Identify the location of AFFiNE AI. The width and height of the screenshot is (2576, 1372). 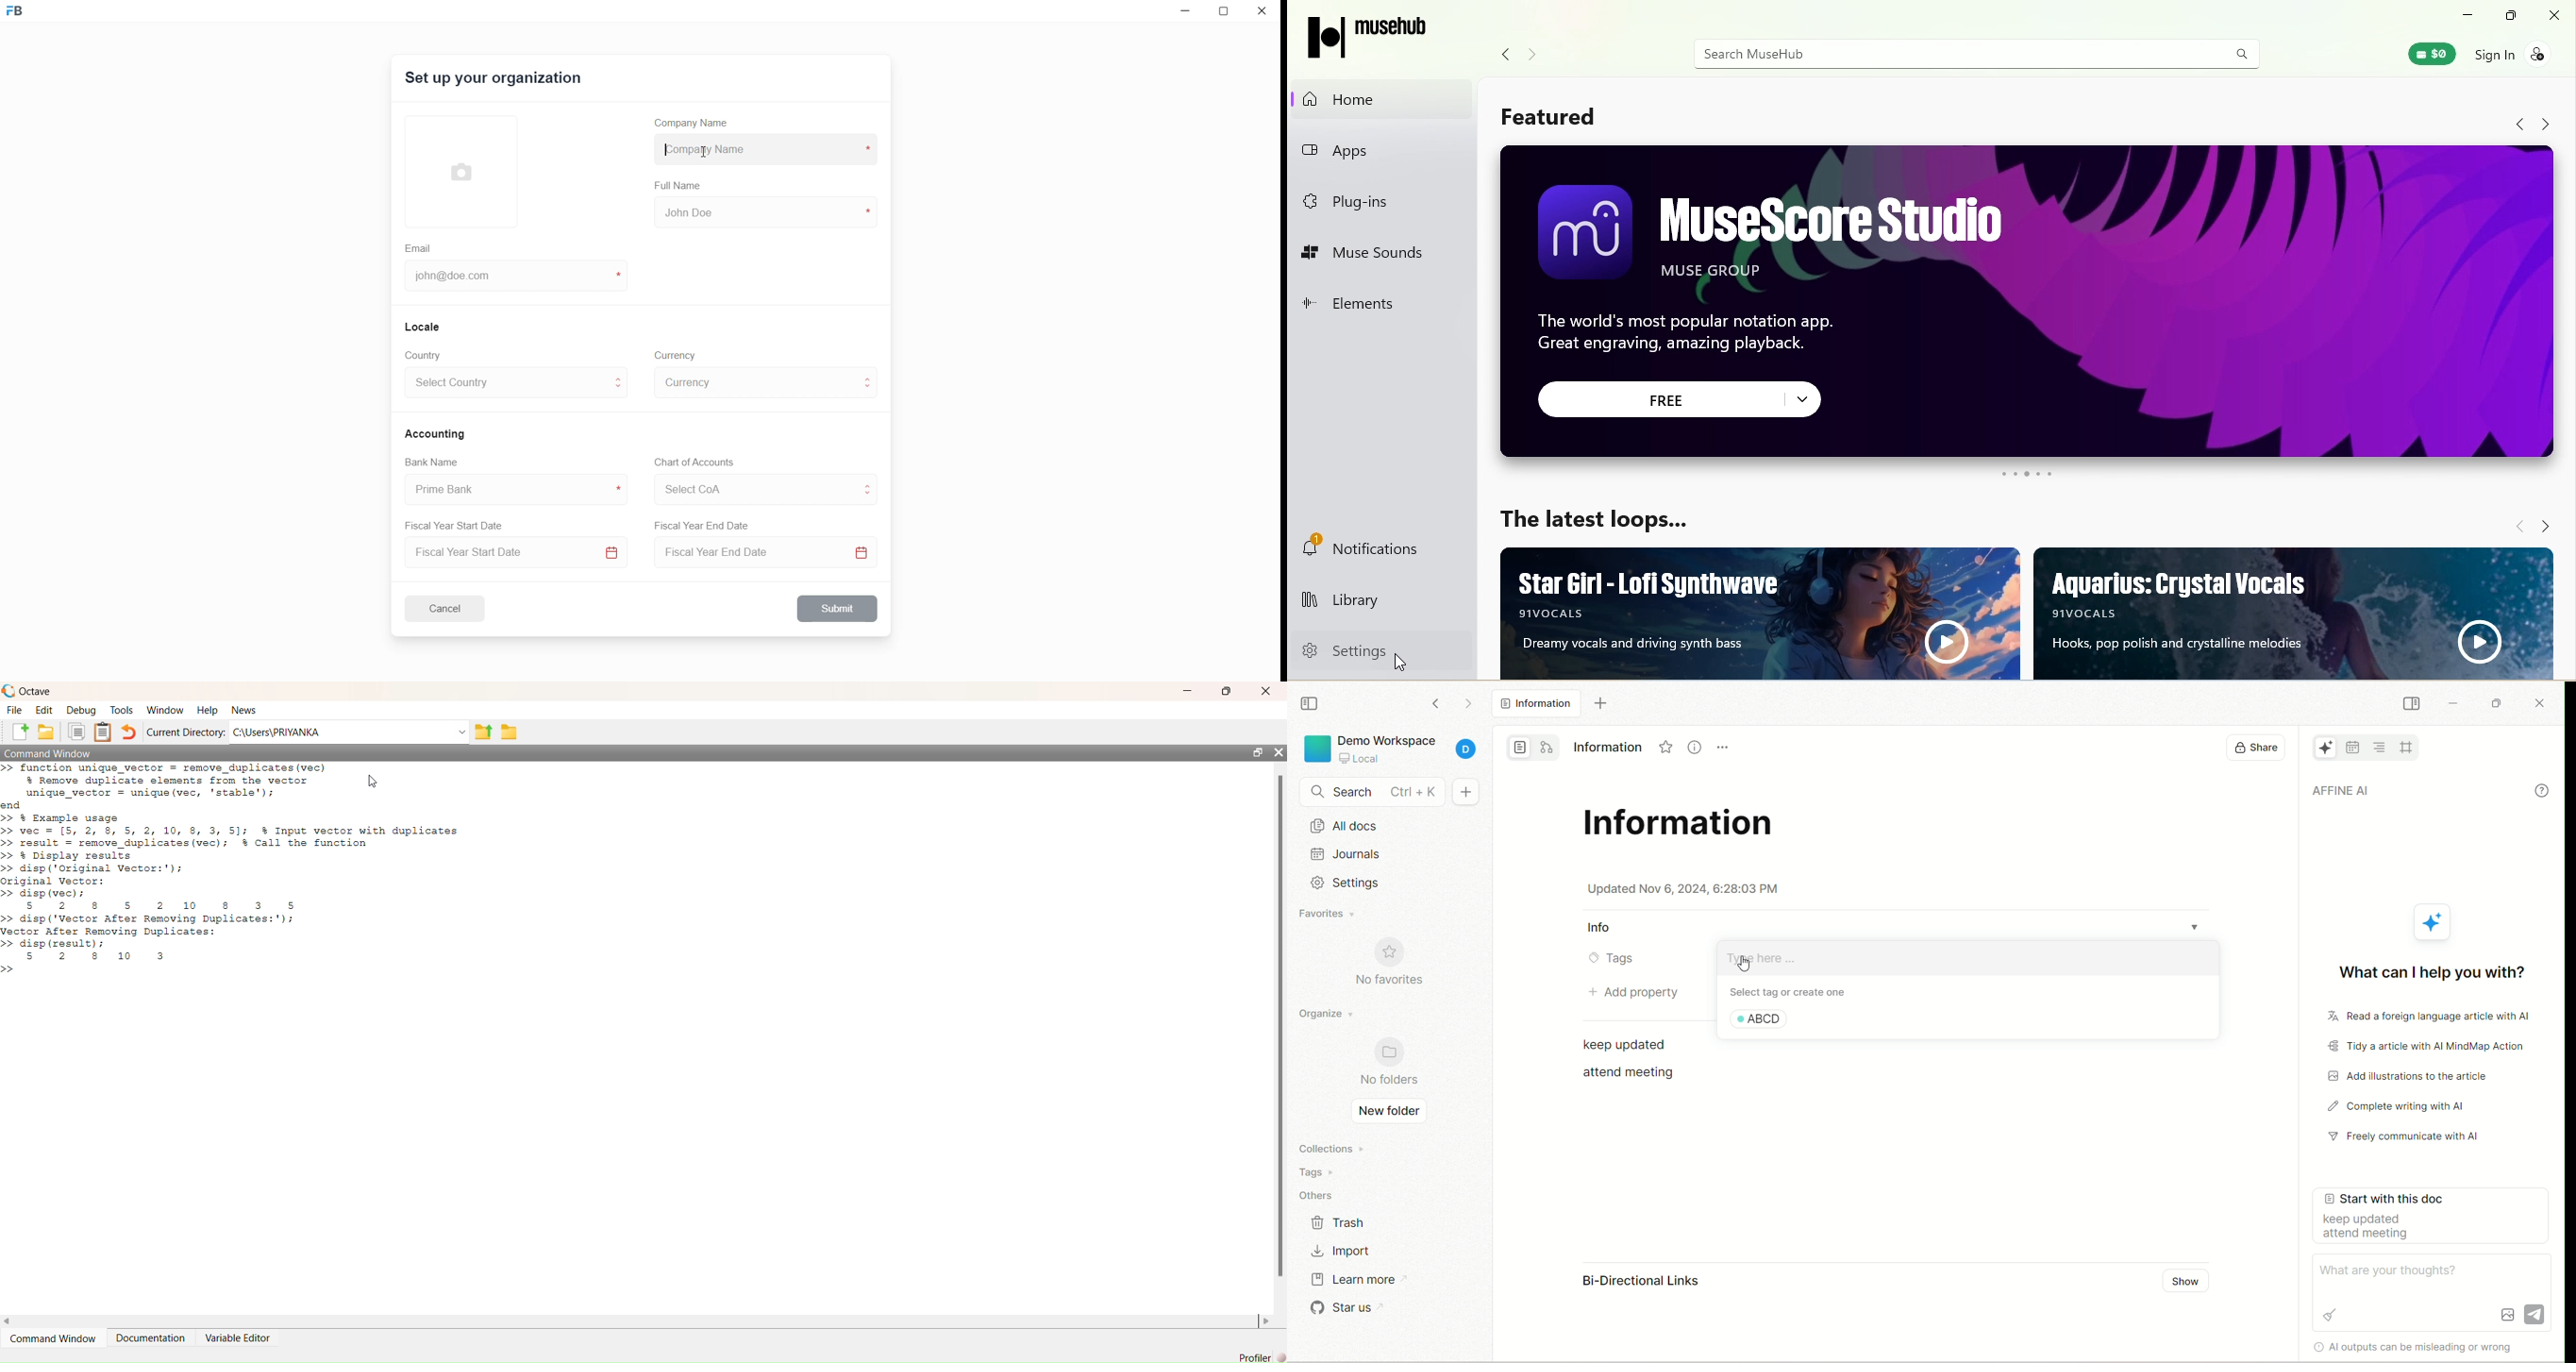
(2404, 792).